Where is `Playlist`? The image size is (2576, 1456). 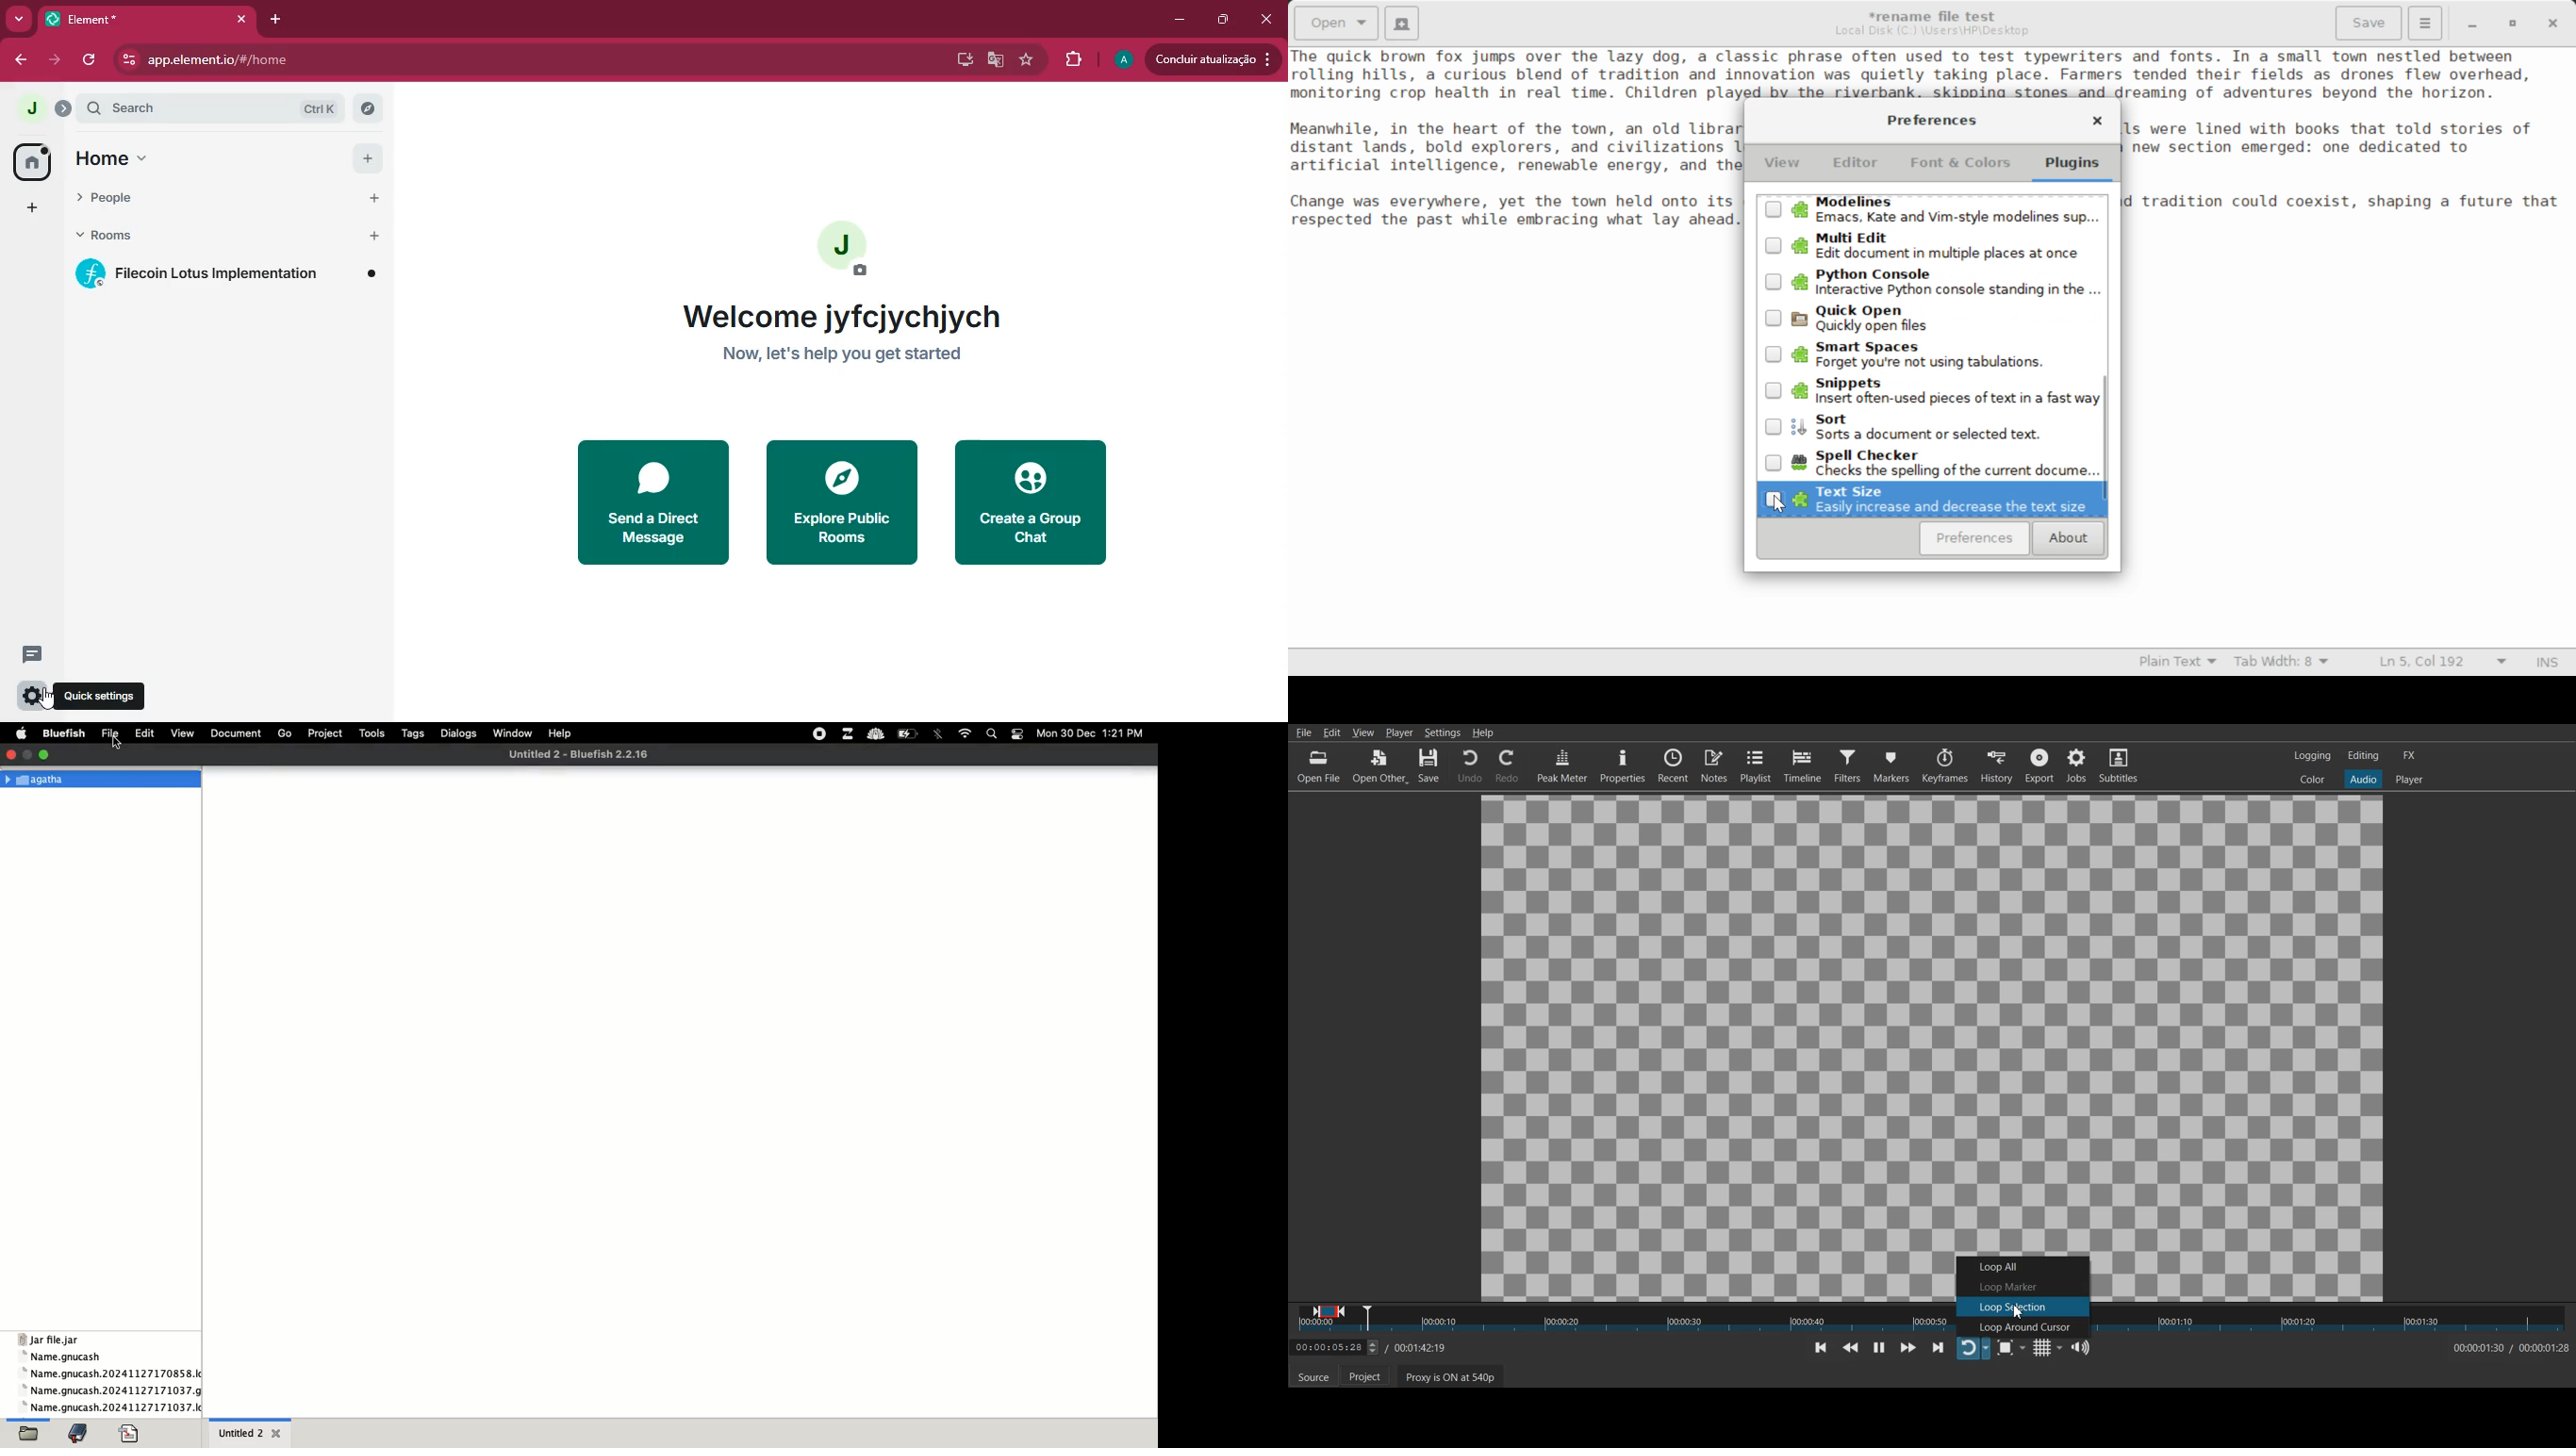
Playlist is located at coordinates (1756, 766).